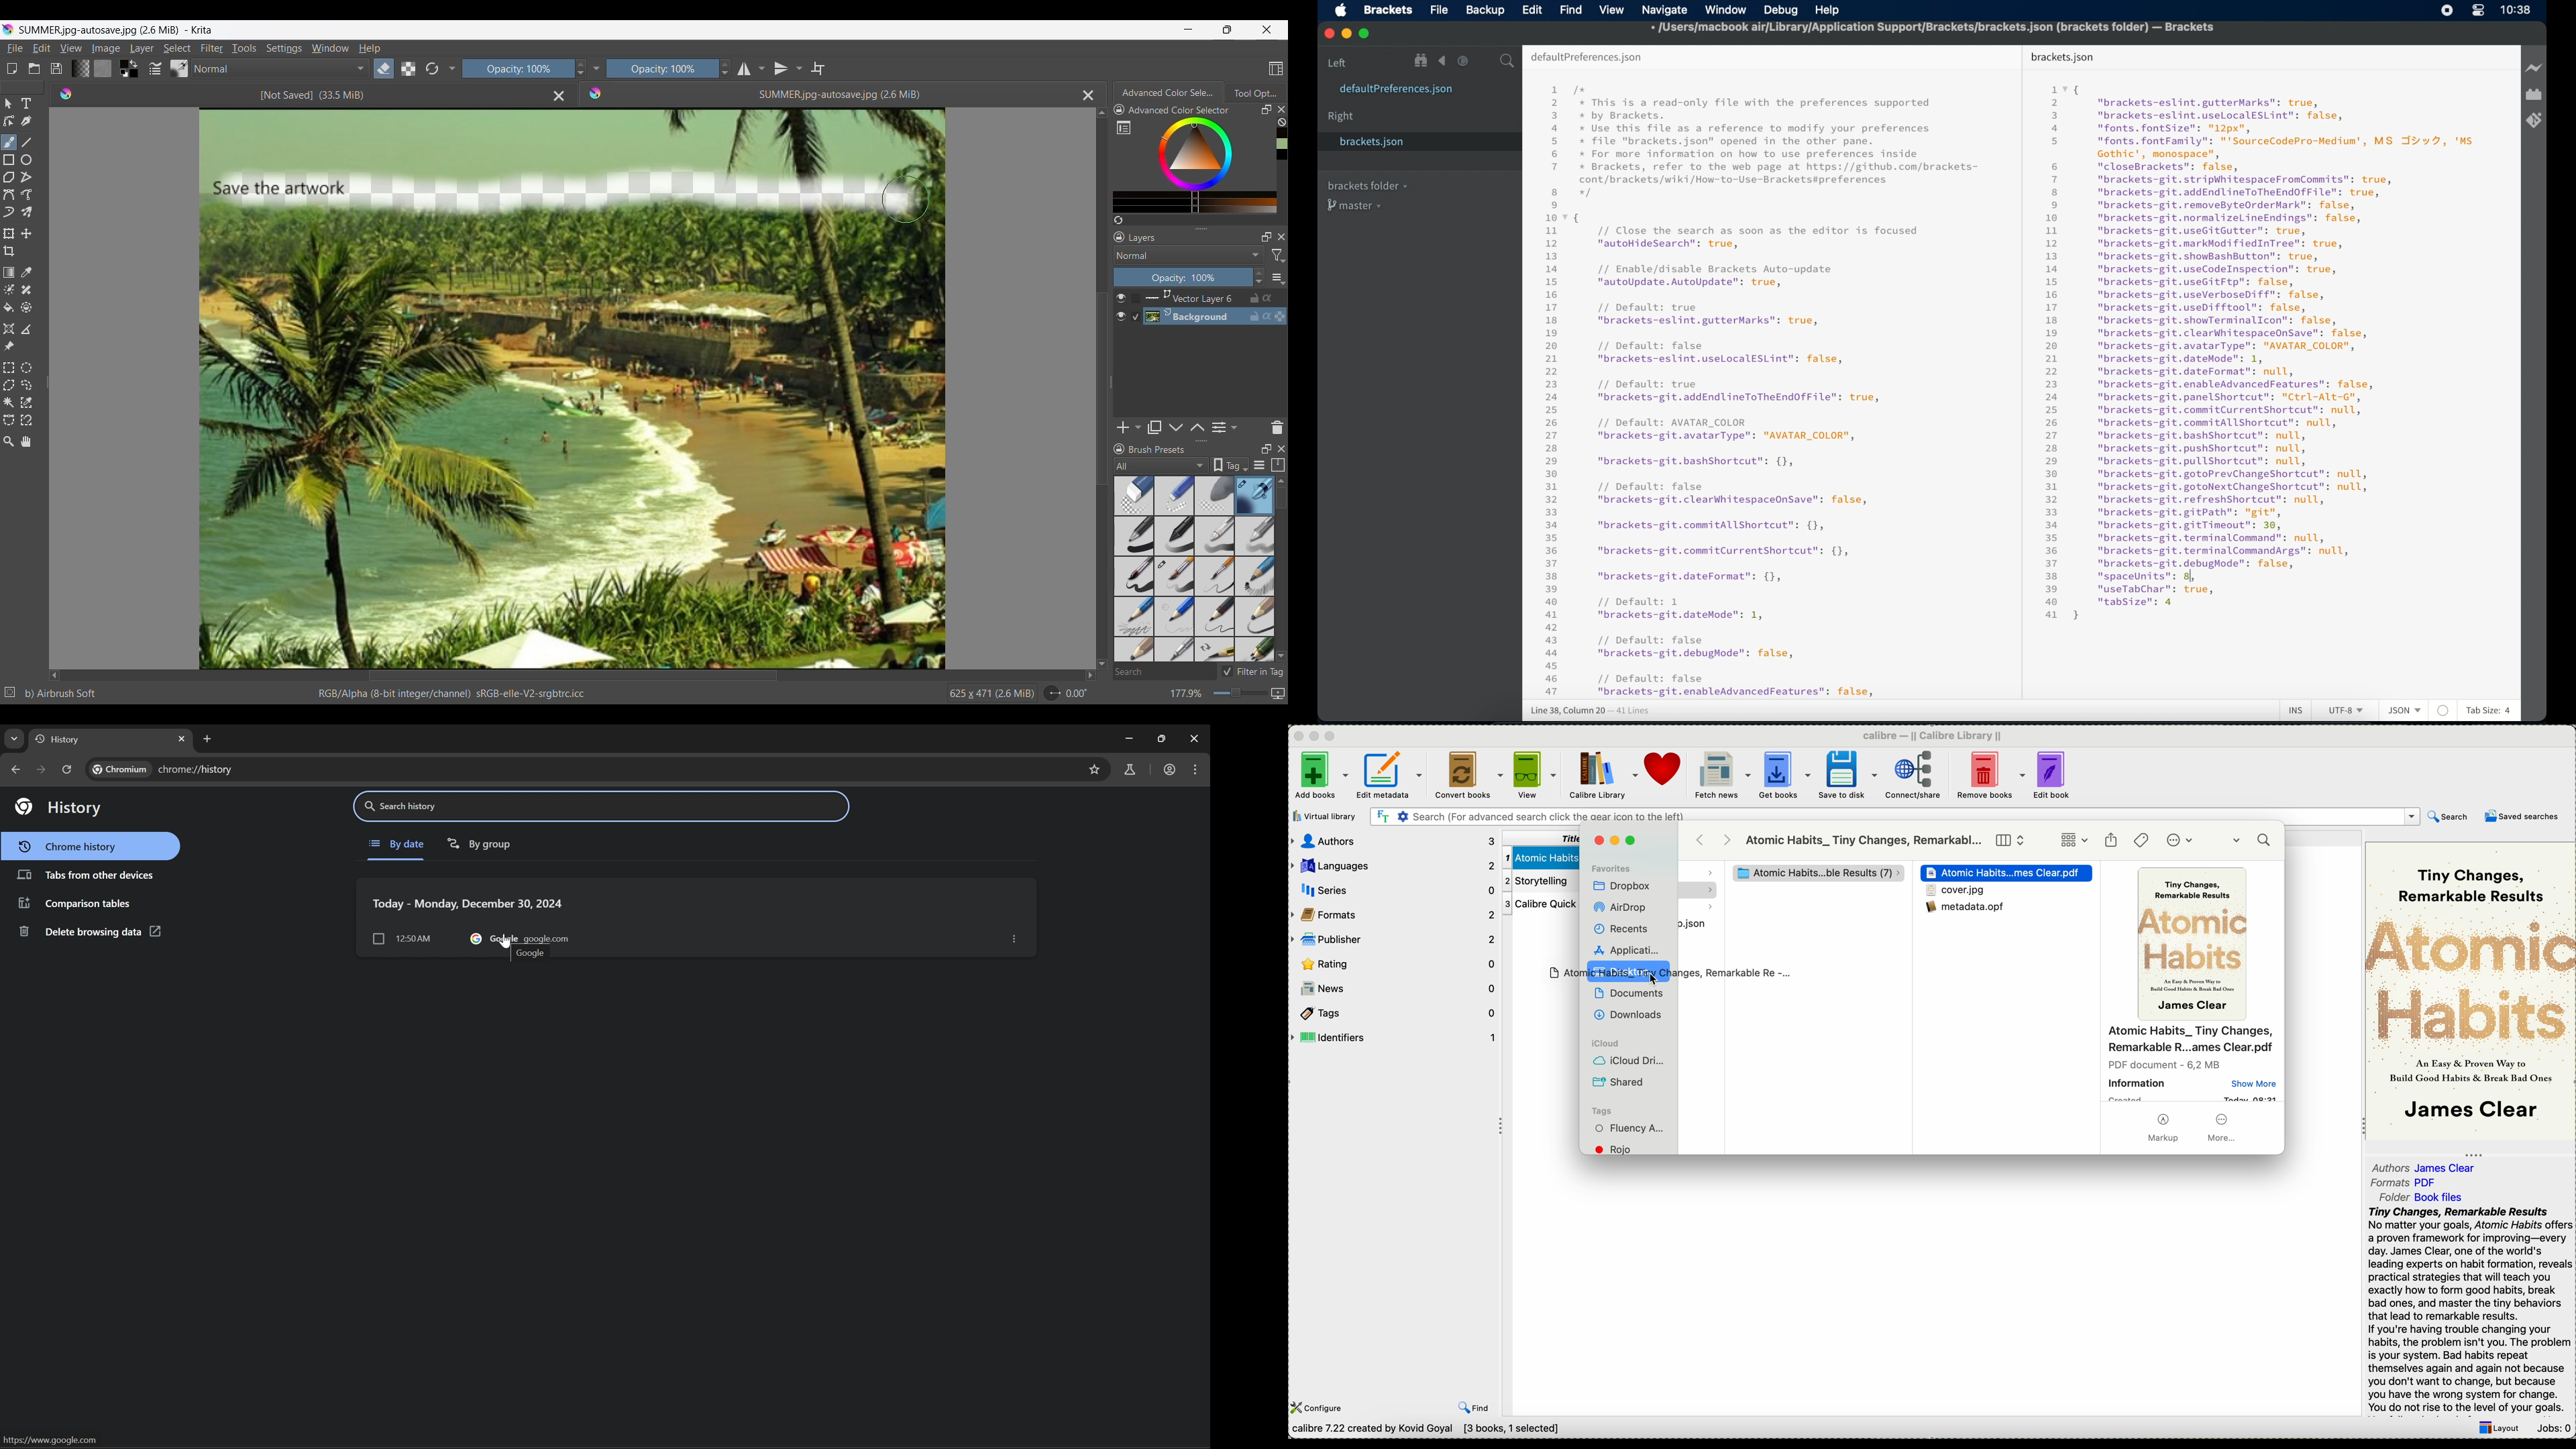 This screenshot has width=2576, height=1456. Describe the element at coordinates (397, 844) in the screenshot. I see `By date` at that location.